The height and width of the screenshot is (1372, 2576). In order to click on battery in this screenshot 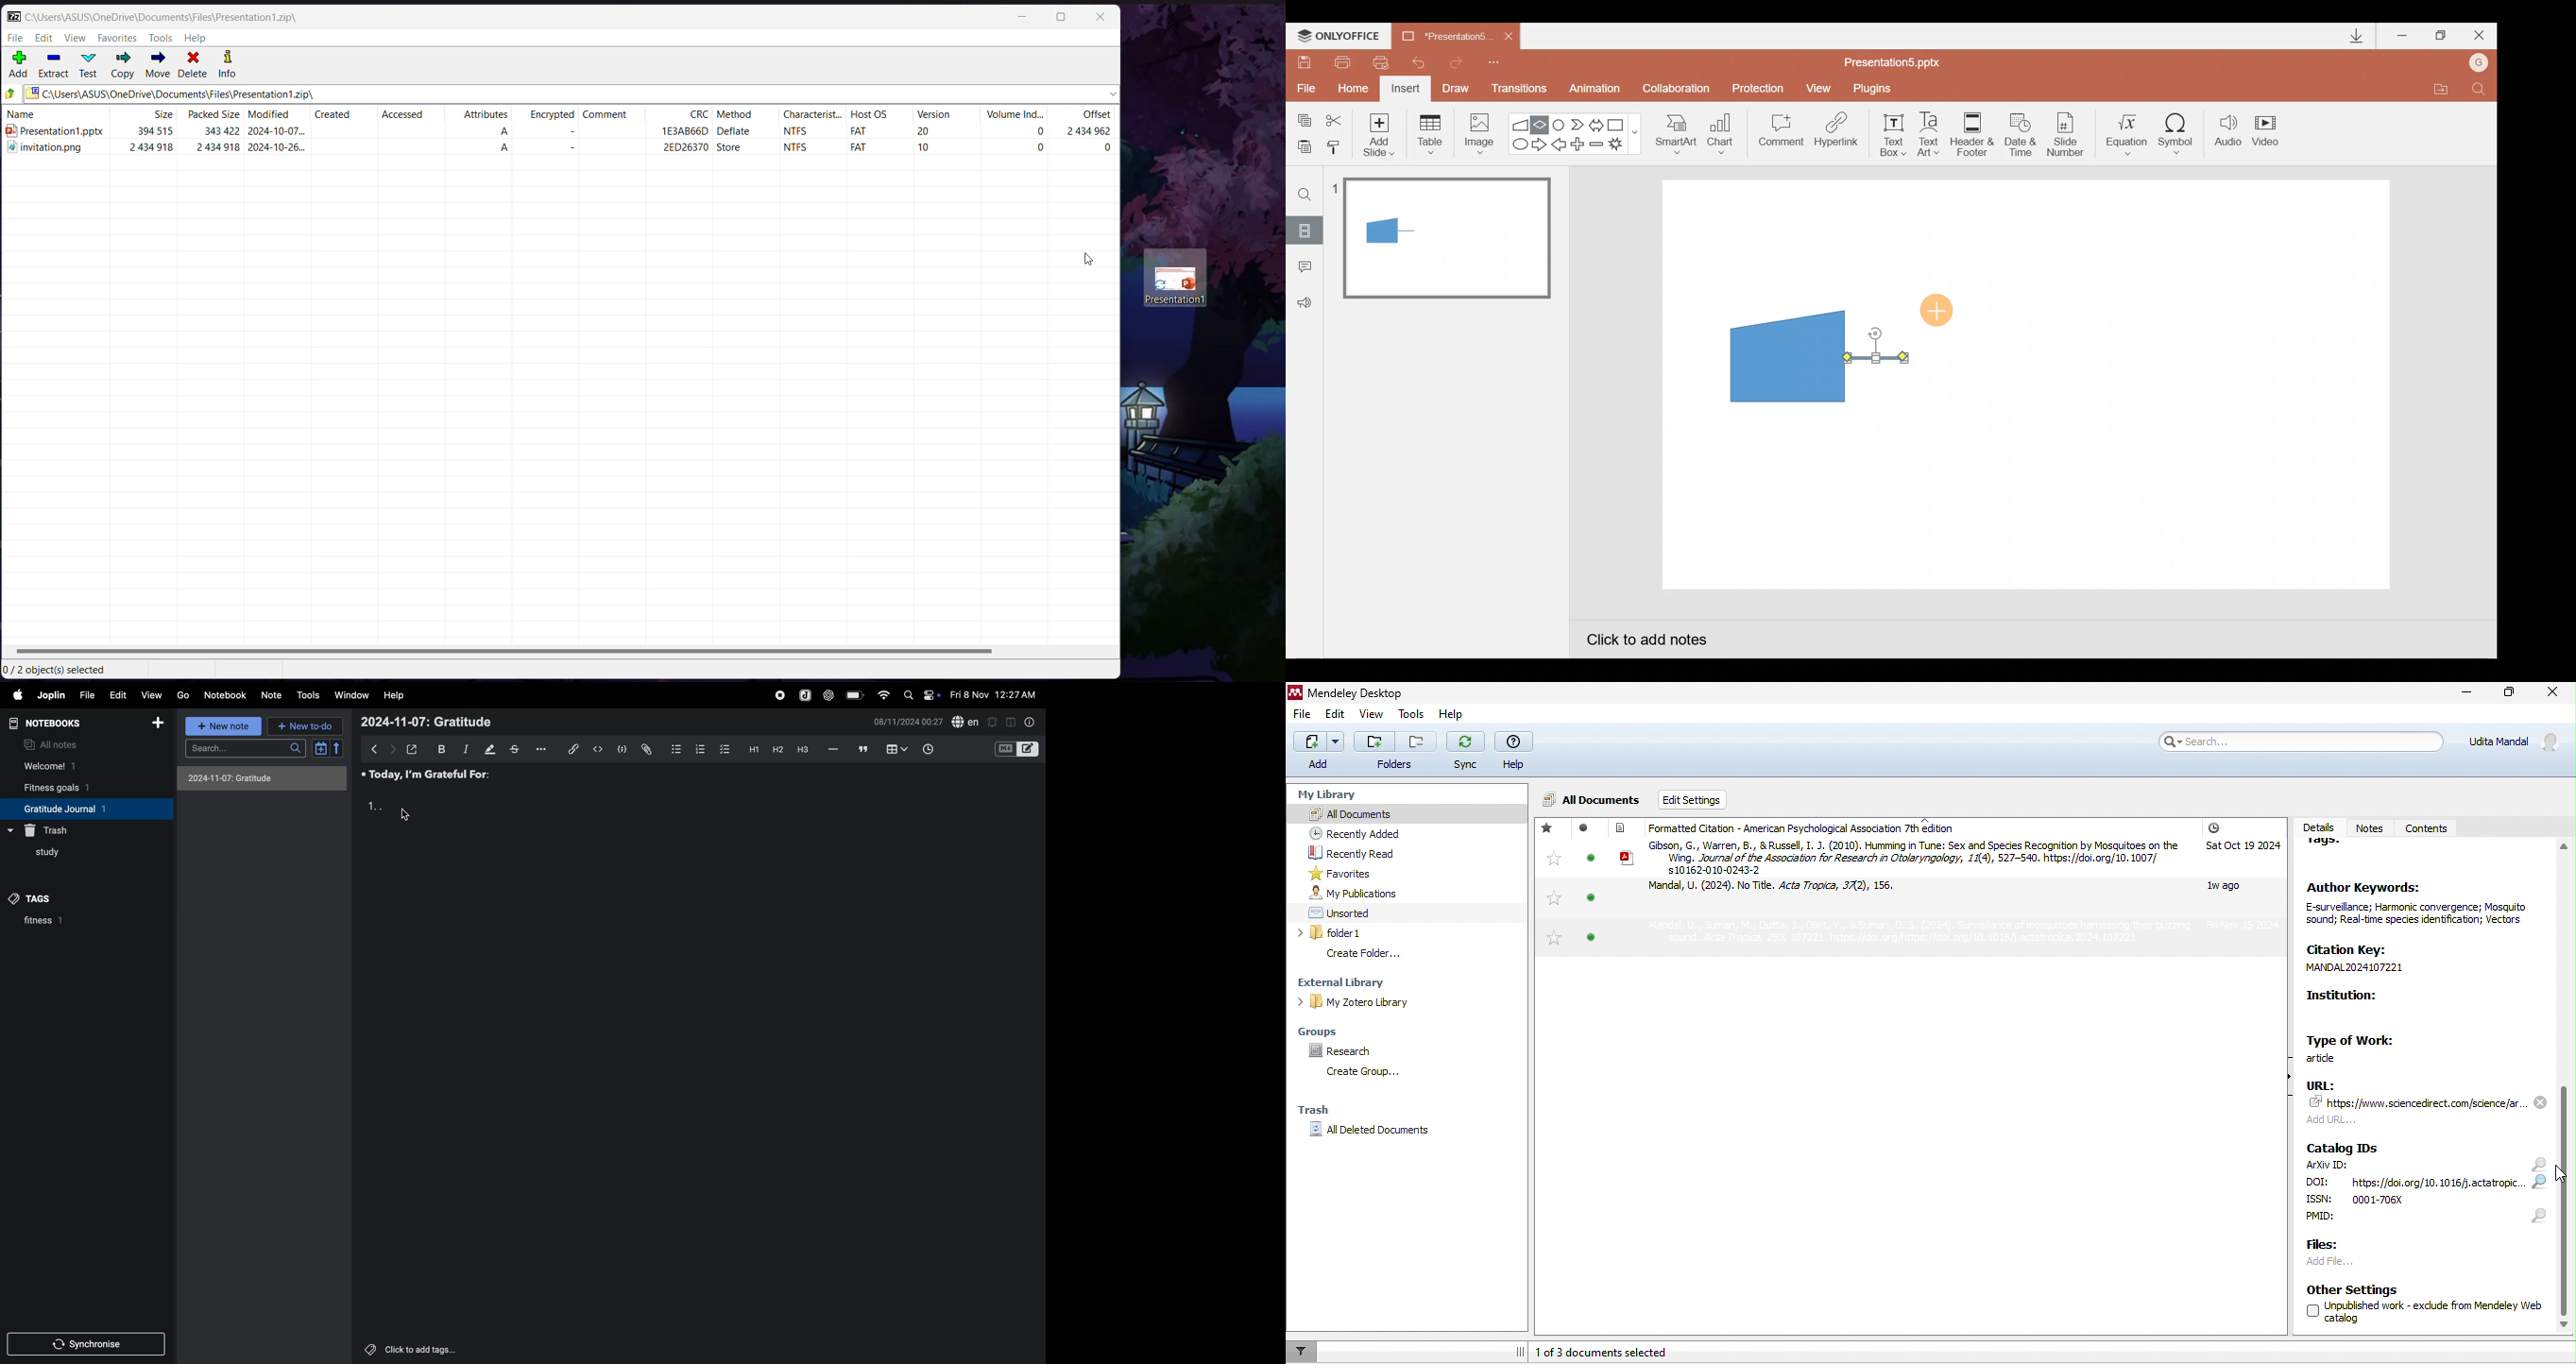, I will do `click(853, 695)`.